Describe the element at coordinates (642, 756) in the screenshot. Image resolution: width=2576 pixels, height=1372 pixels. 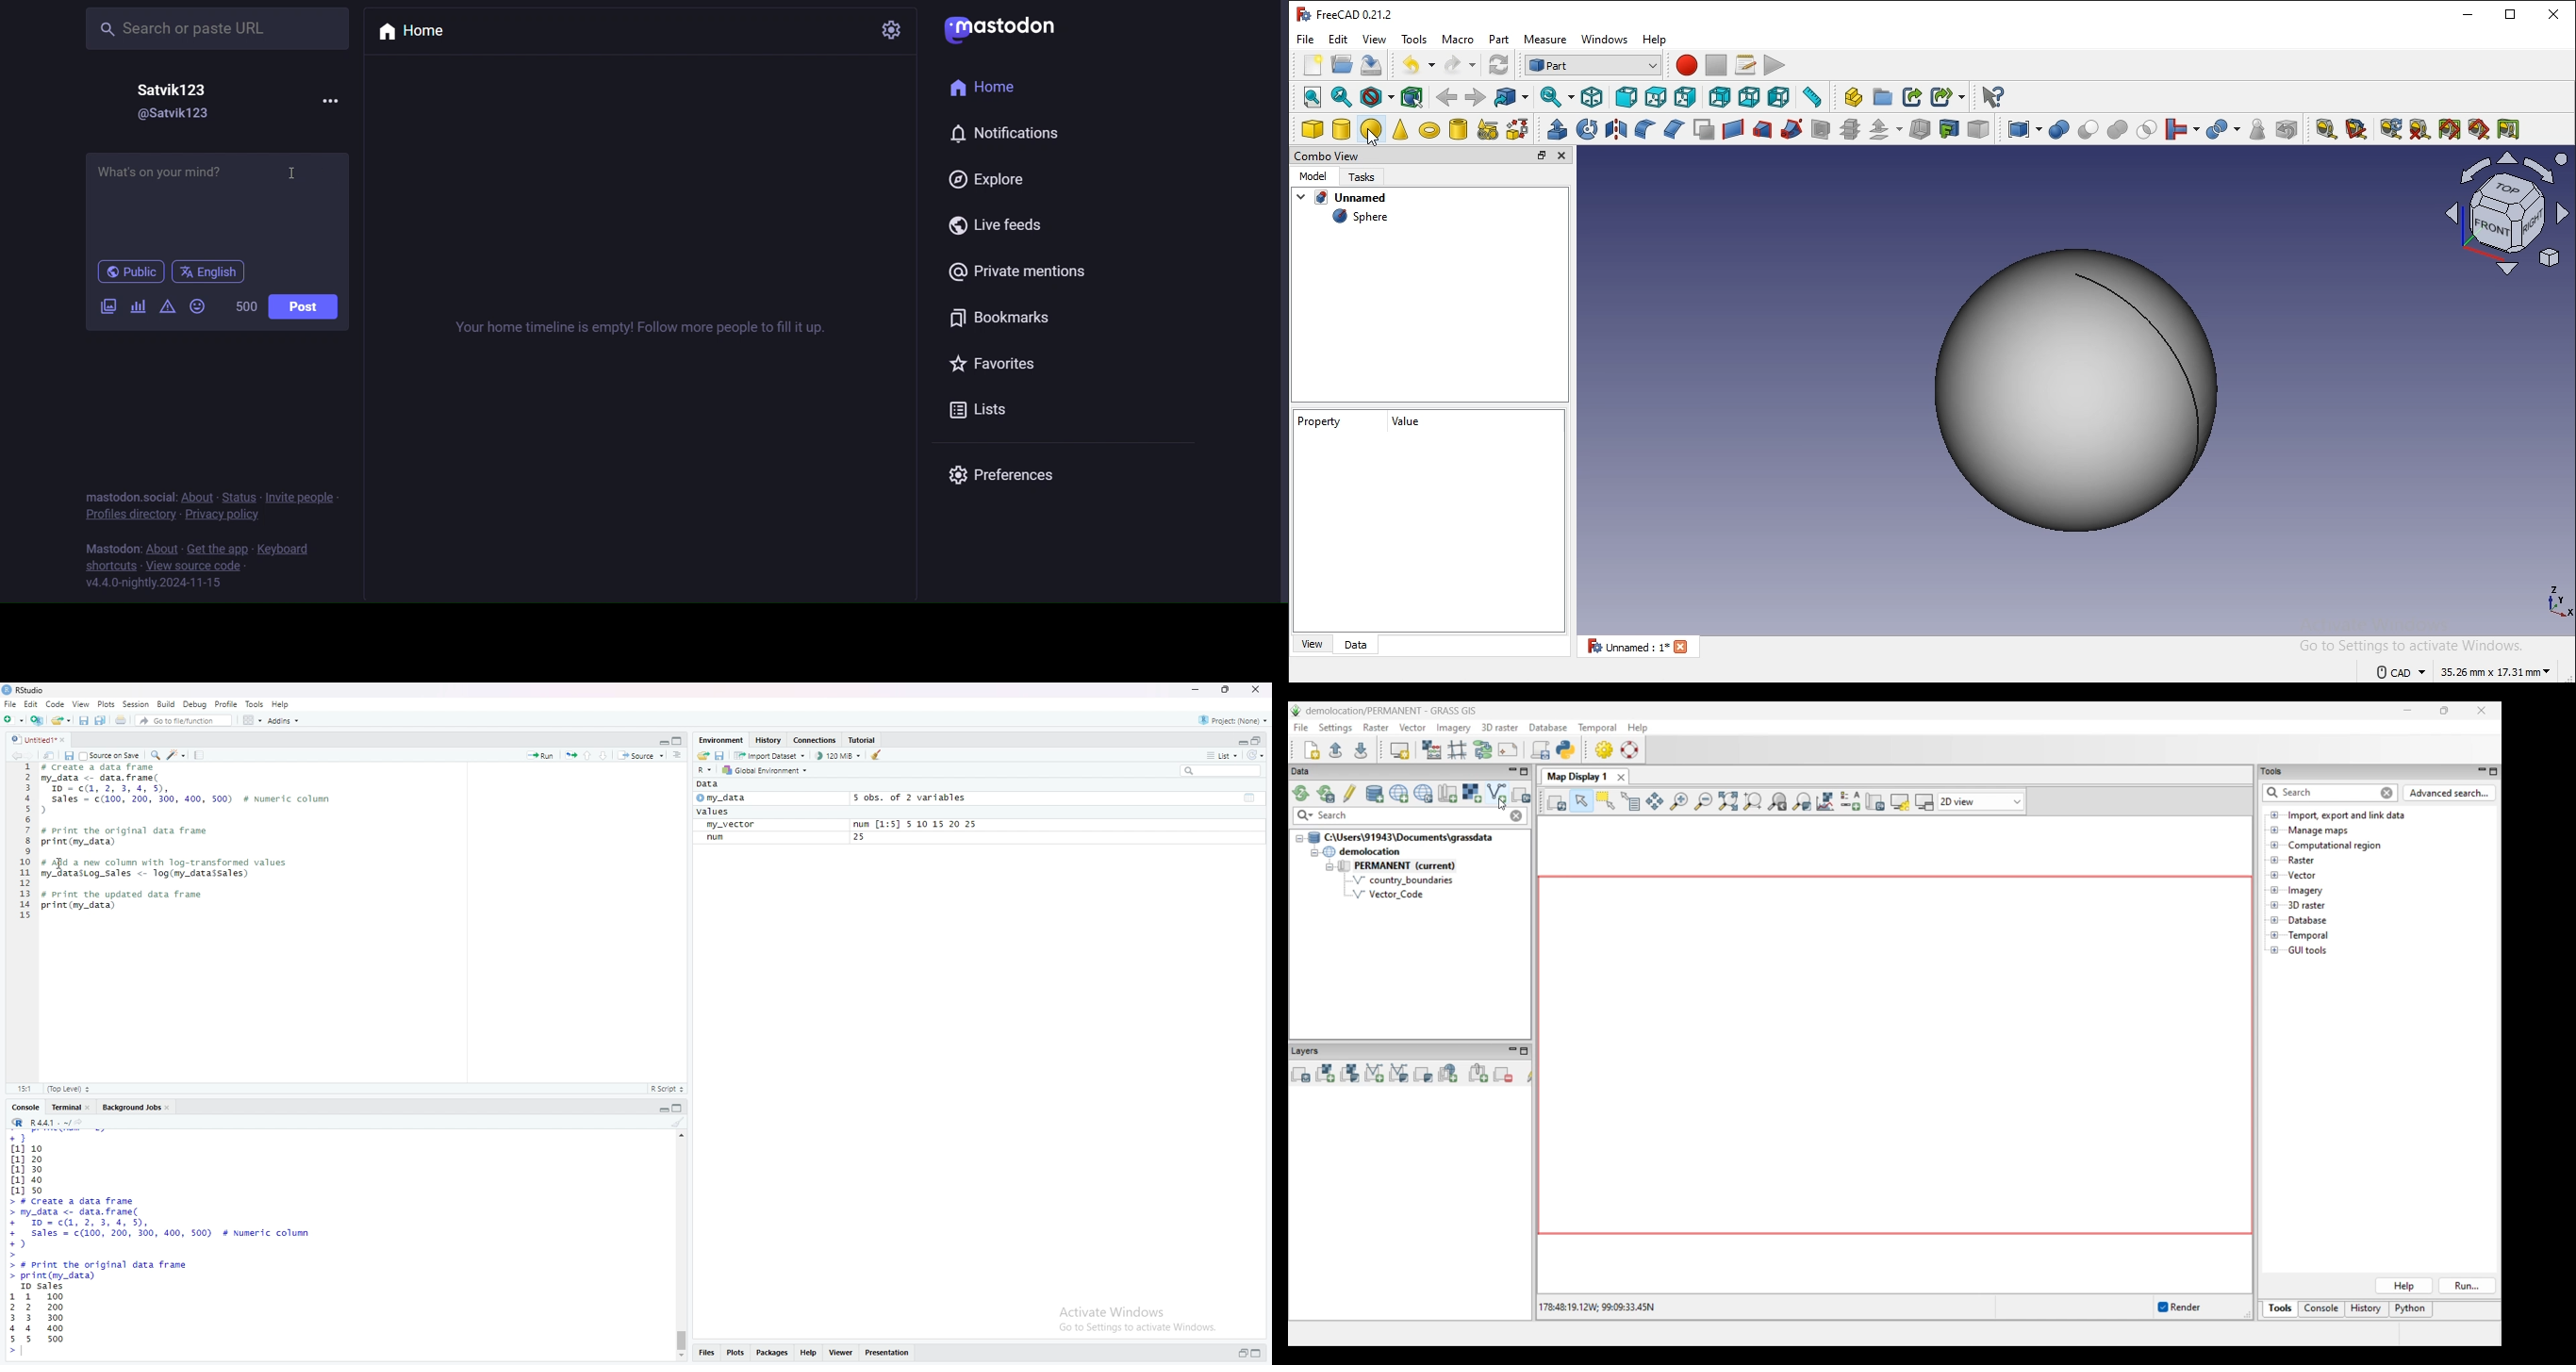
I see `source the contents of the active document` at that location.